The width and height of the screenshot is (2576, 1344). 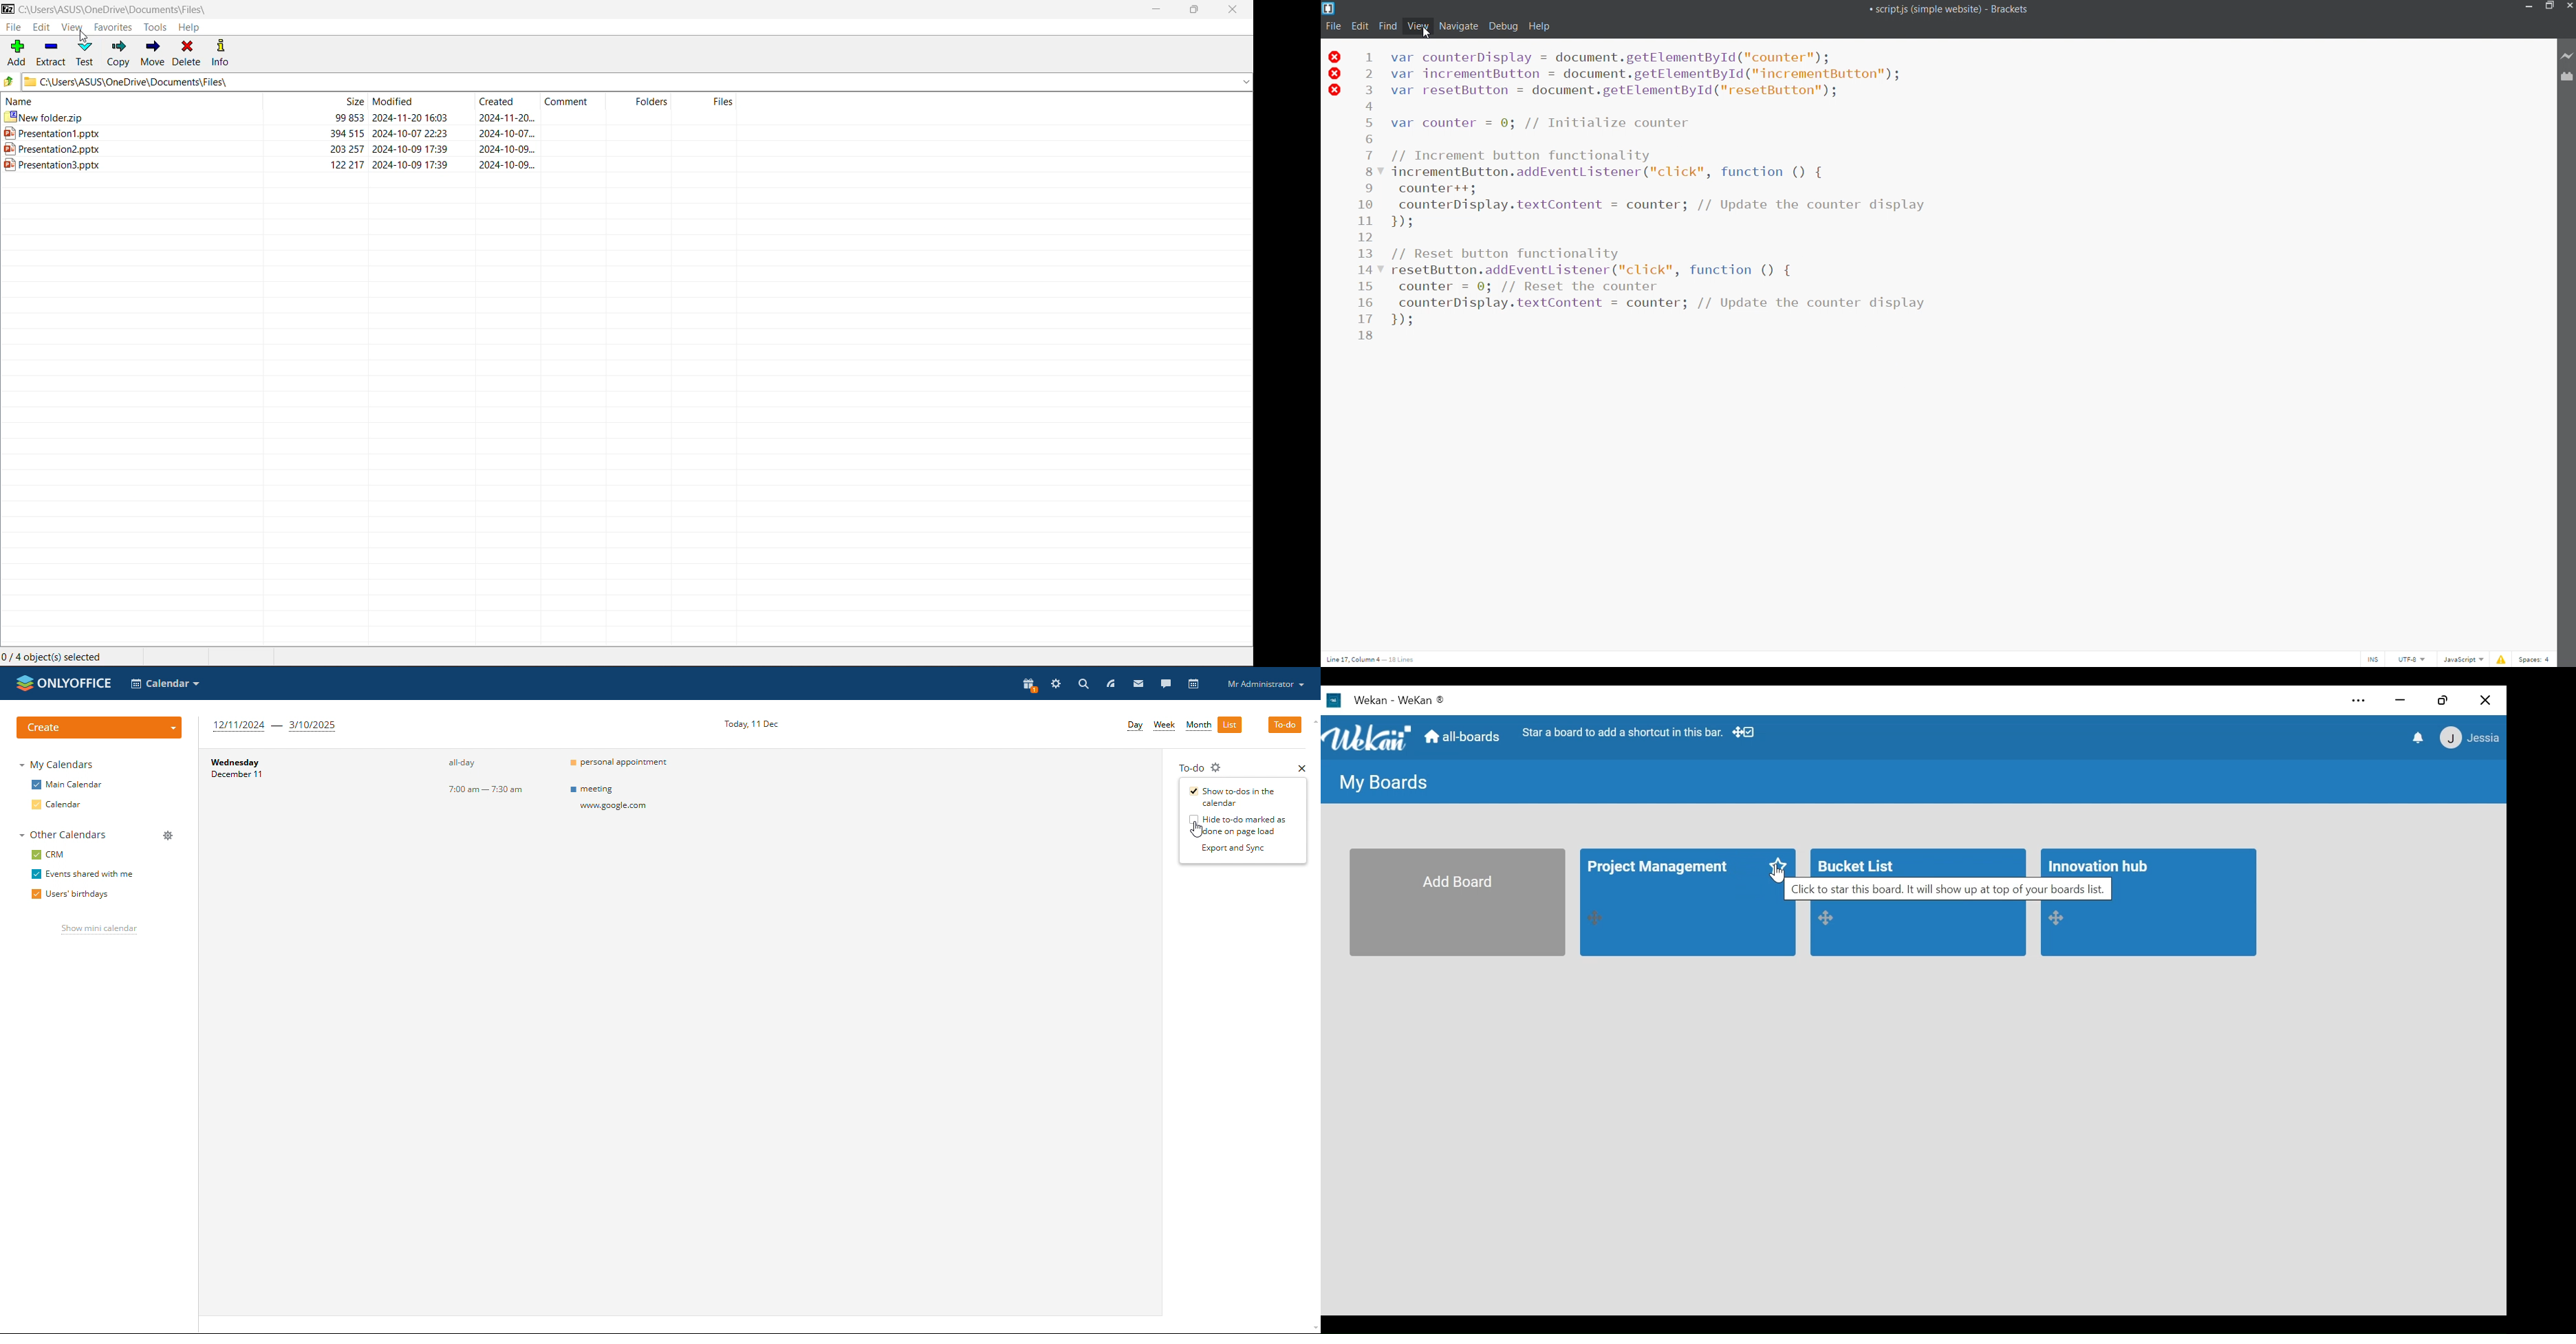 What do you see at coordinates (1238, 849) in the screenshot?
I see `export and sync` at bounding box center [1238, 849].